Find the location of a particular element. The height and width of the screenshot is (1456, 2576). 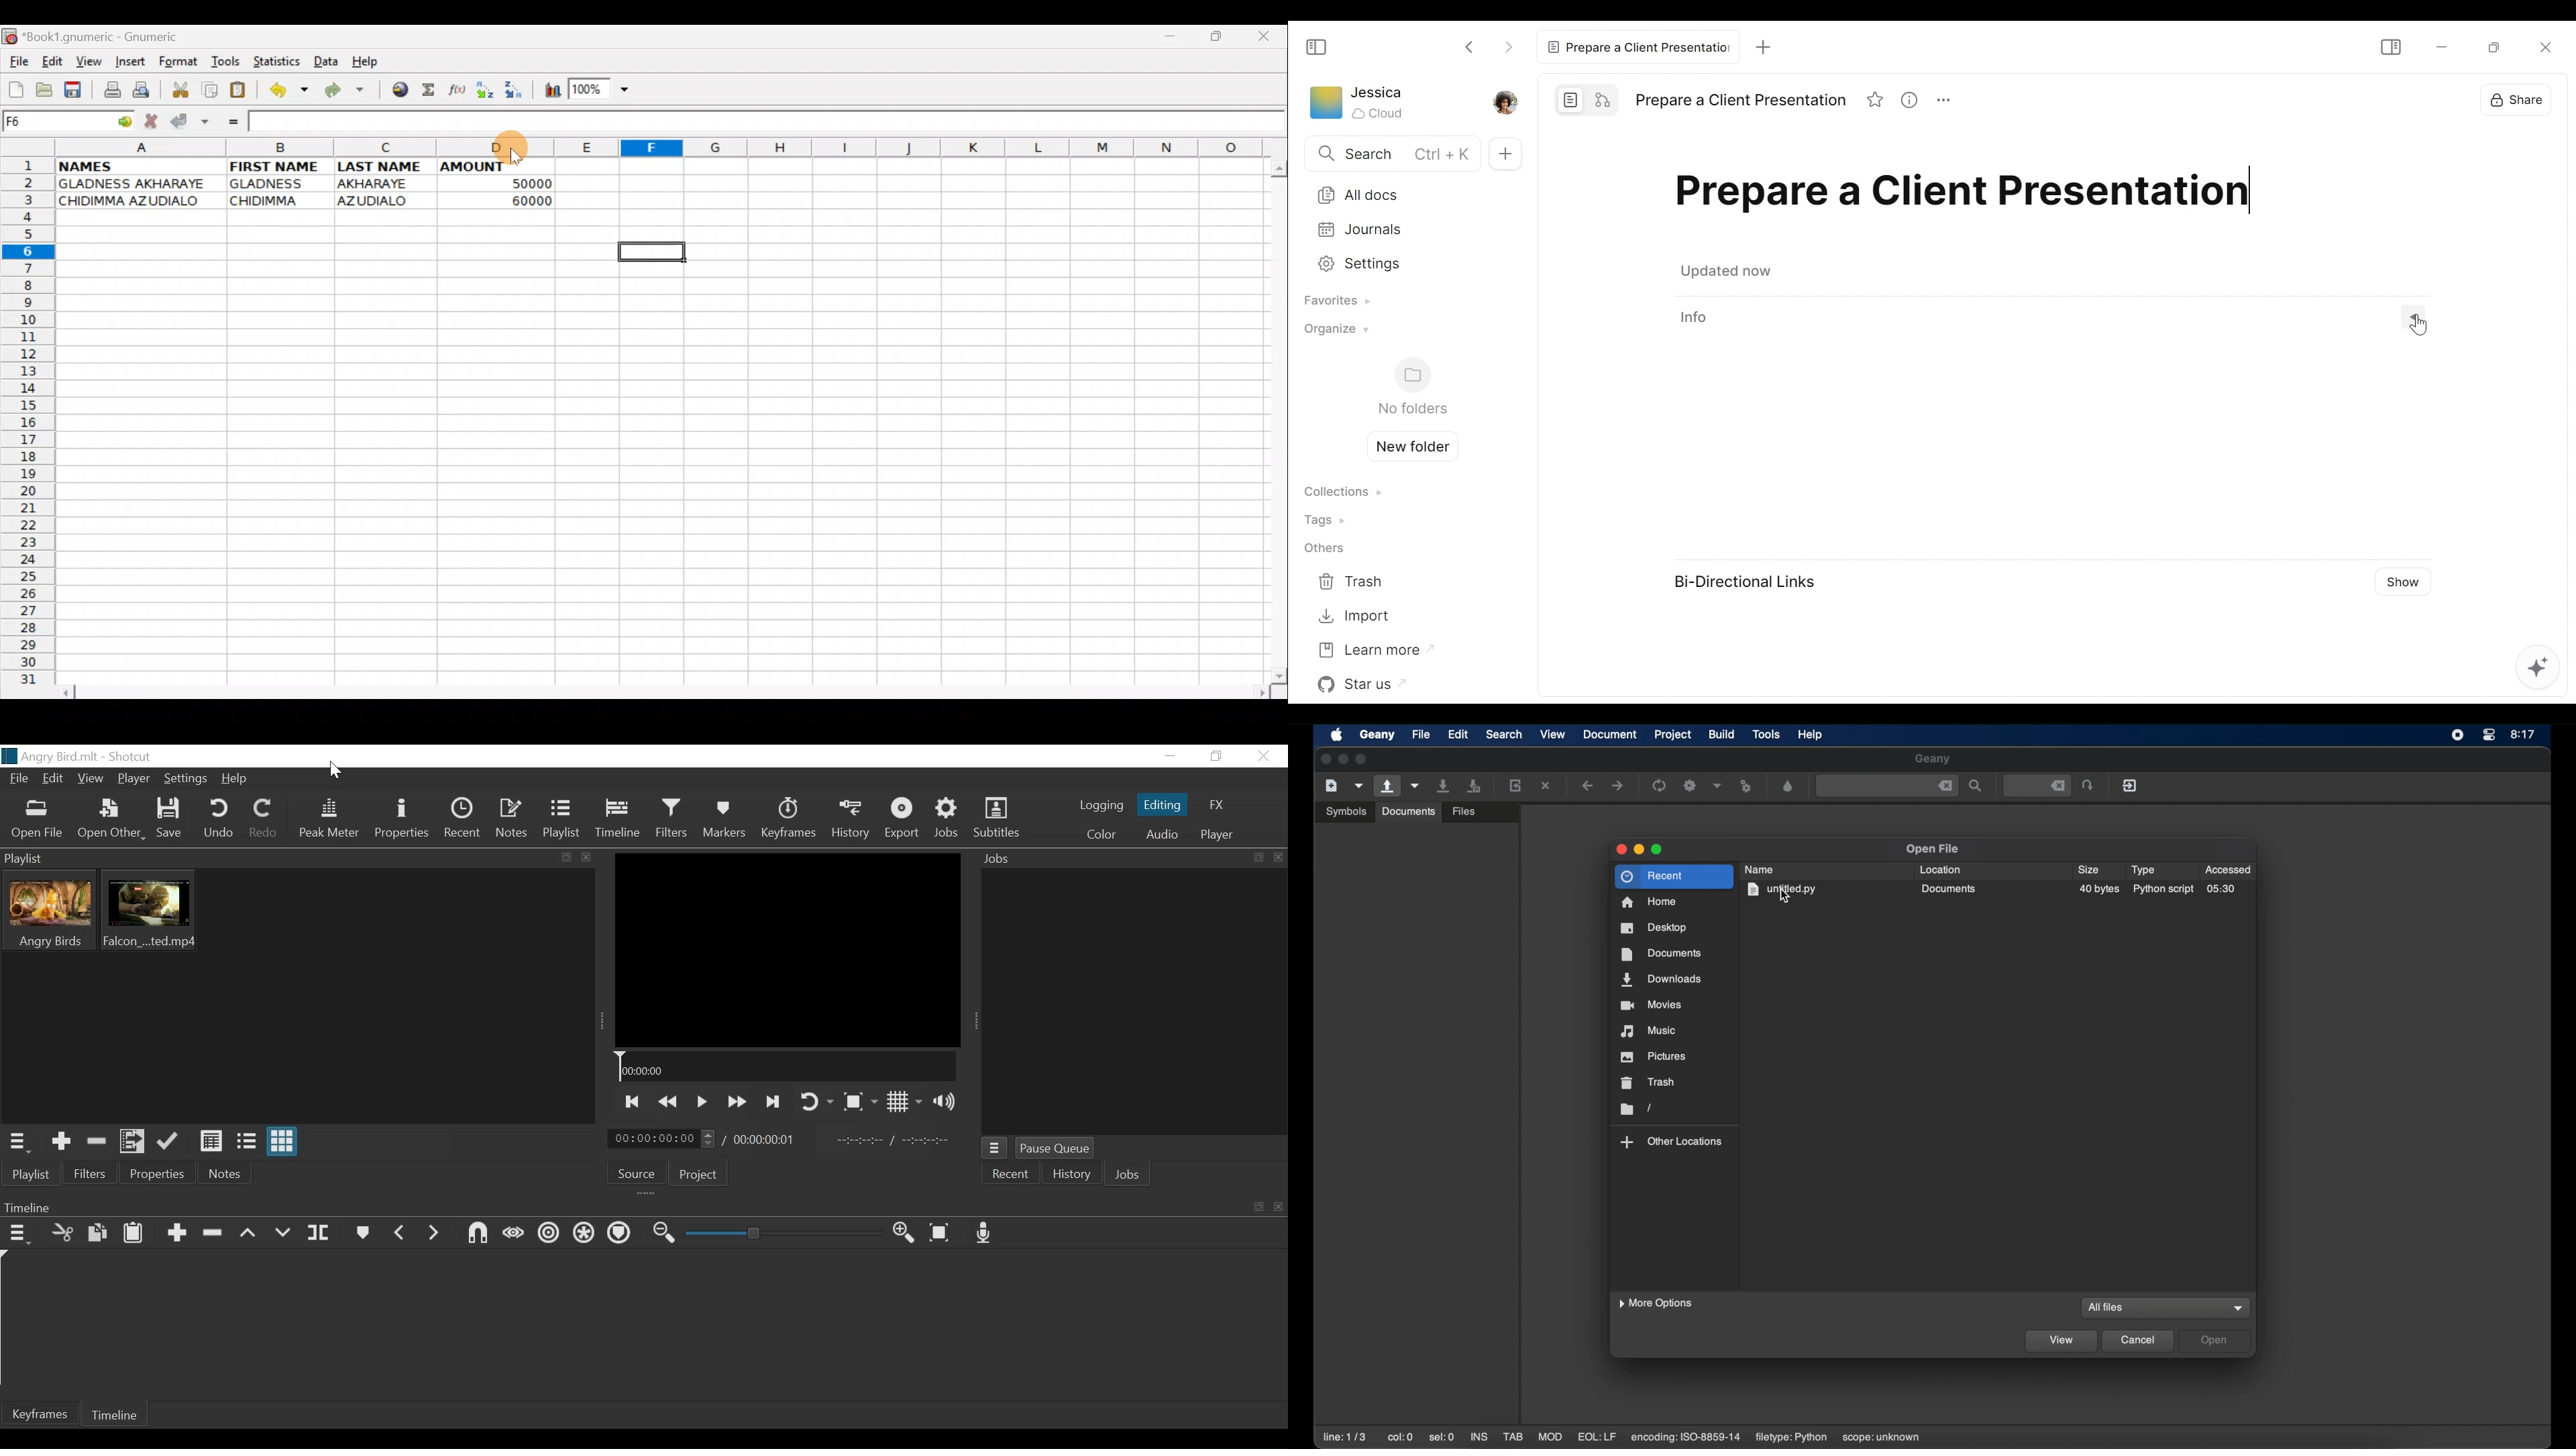

Source is located at coordinates (635, 1173).